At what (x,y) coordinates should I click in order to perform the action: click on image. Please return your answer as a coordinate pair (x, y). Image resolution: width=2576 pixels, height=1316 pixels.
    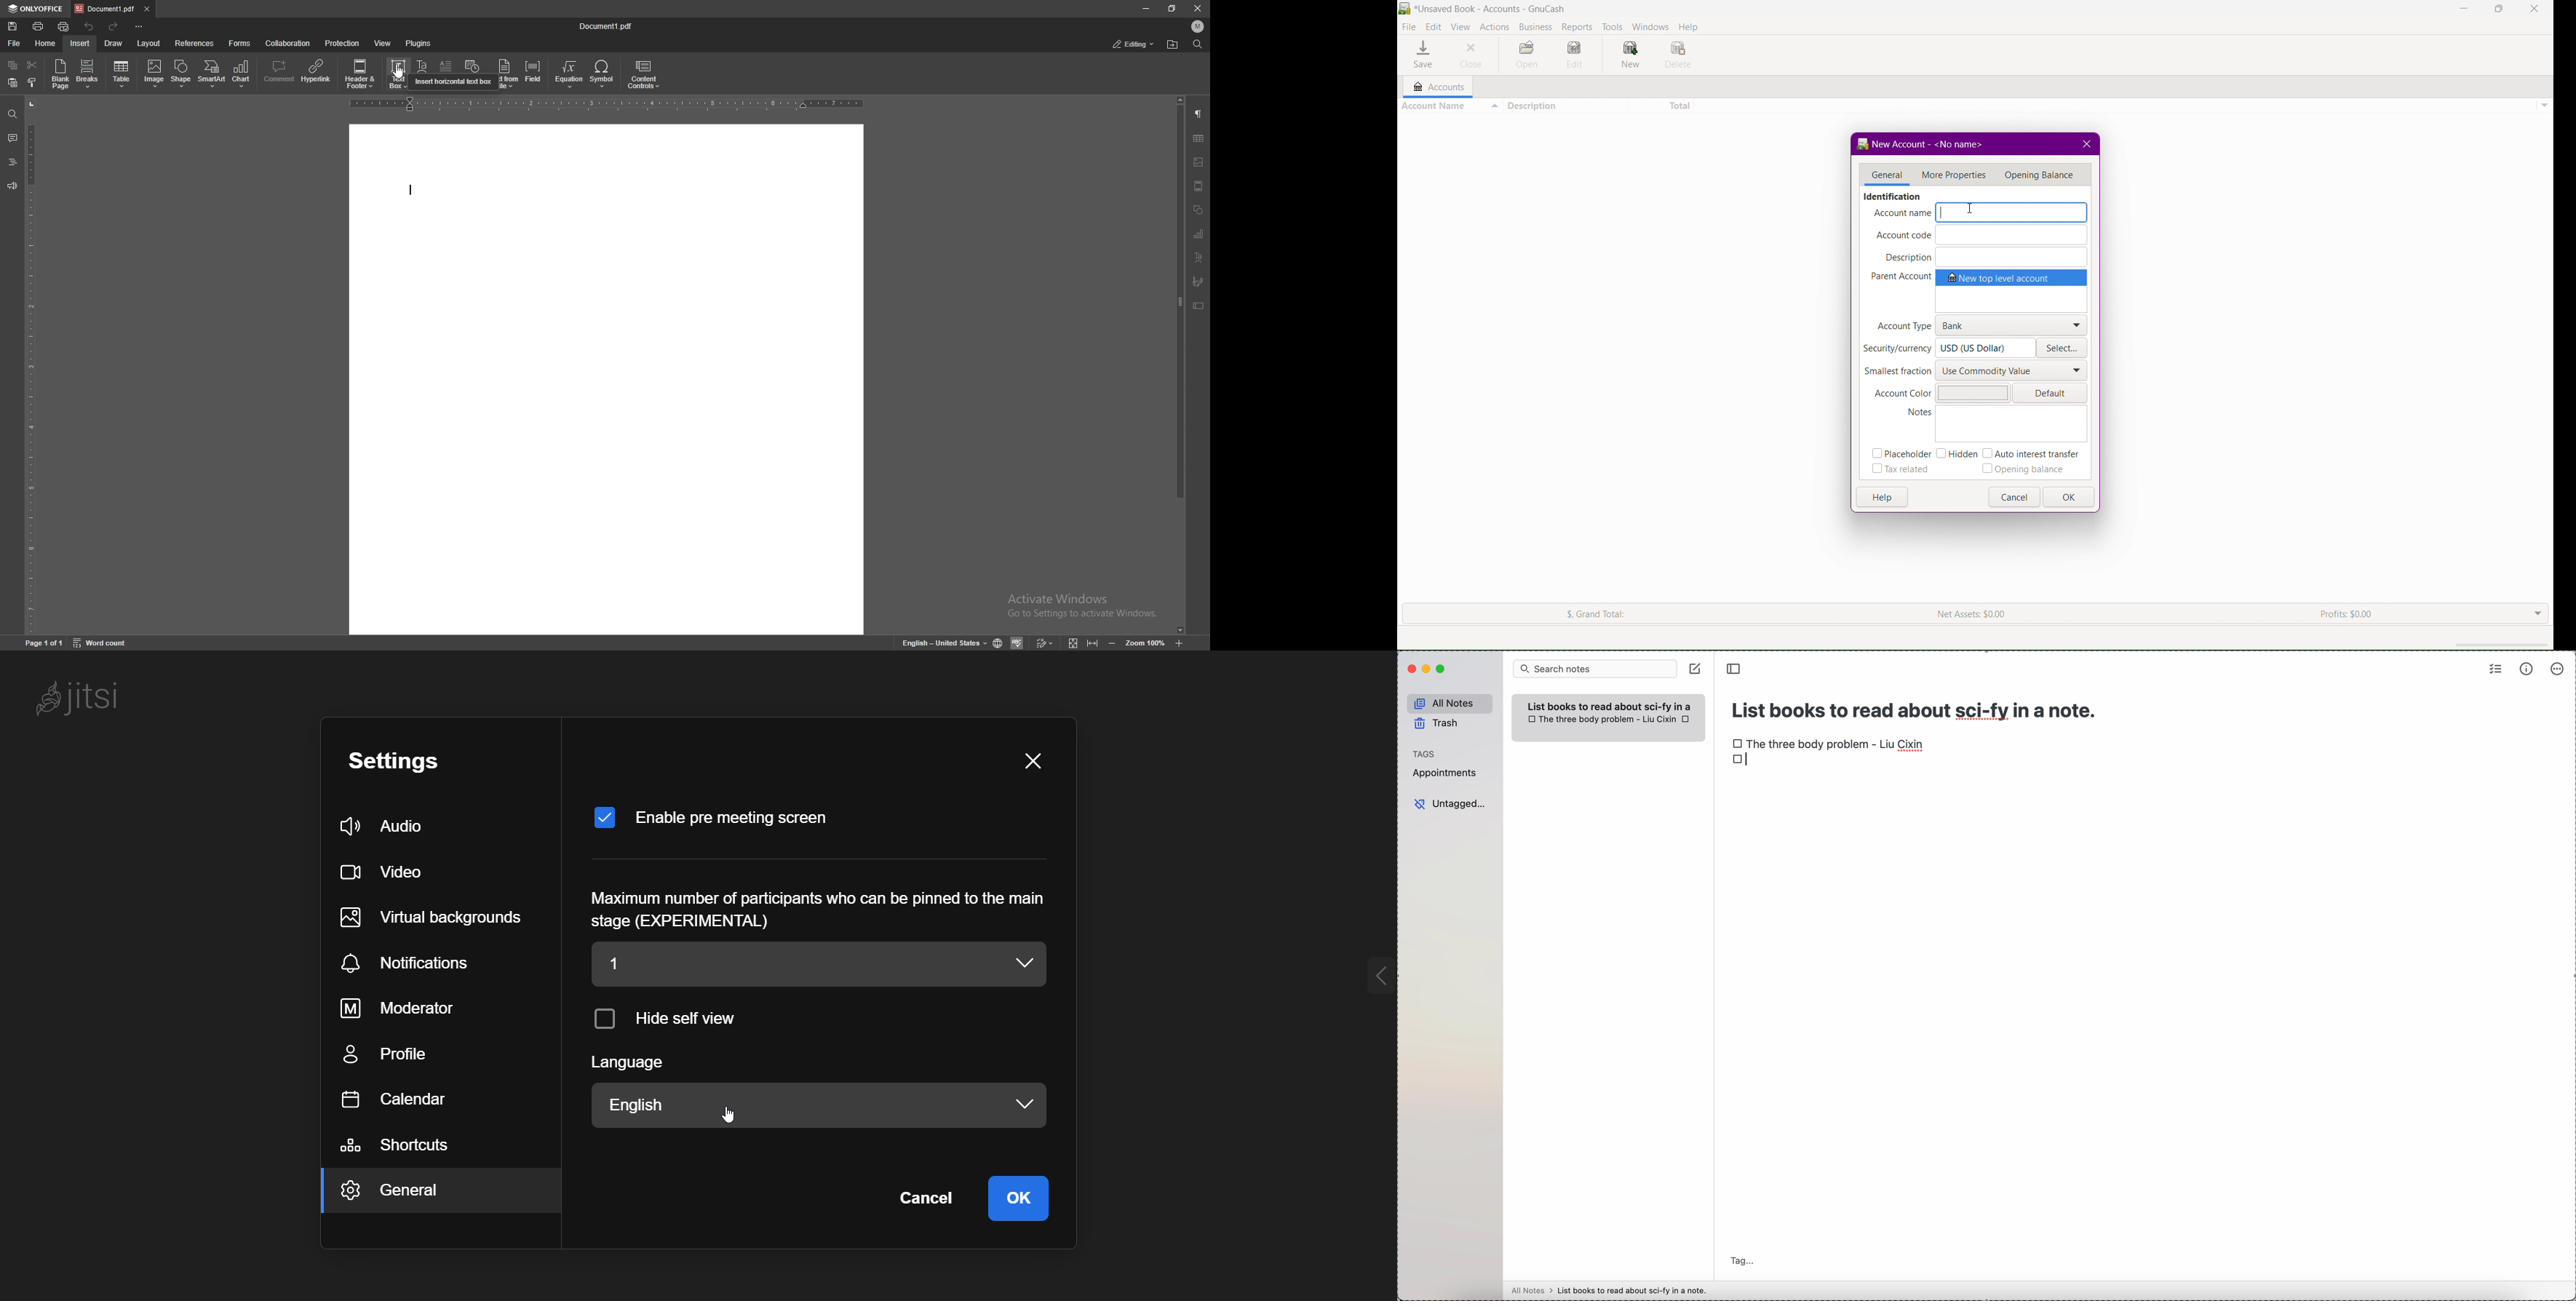
    Looking at the image, I should click on (154, 73).